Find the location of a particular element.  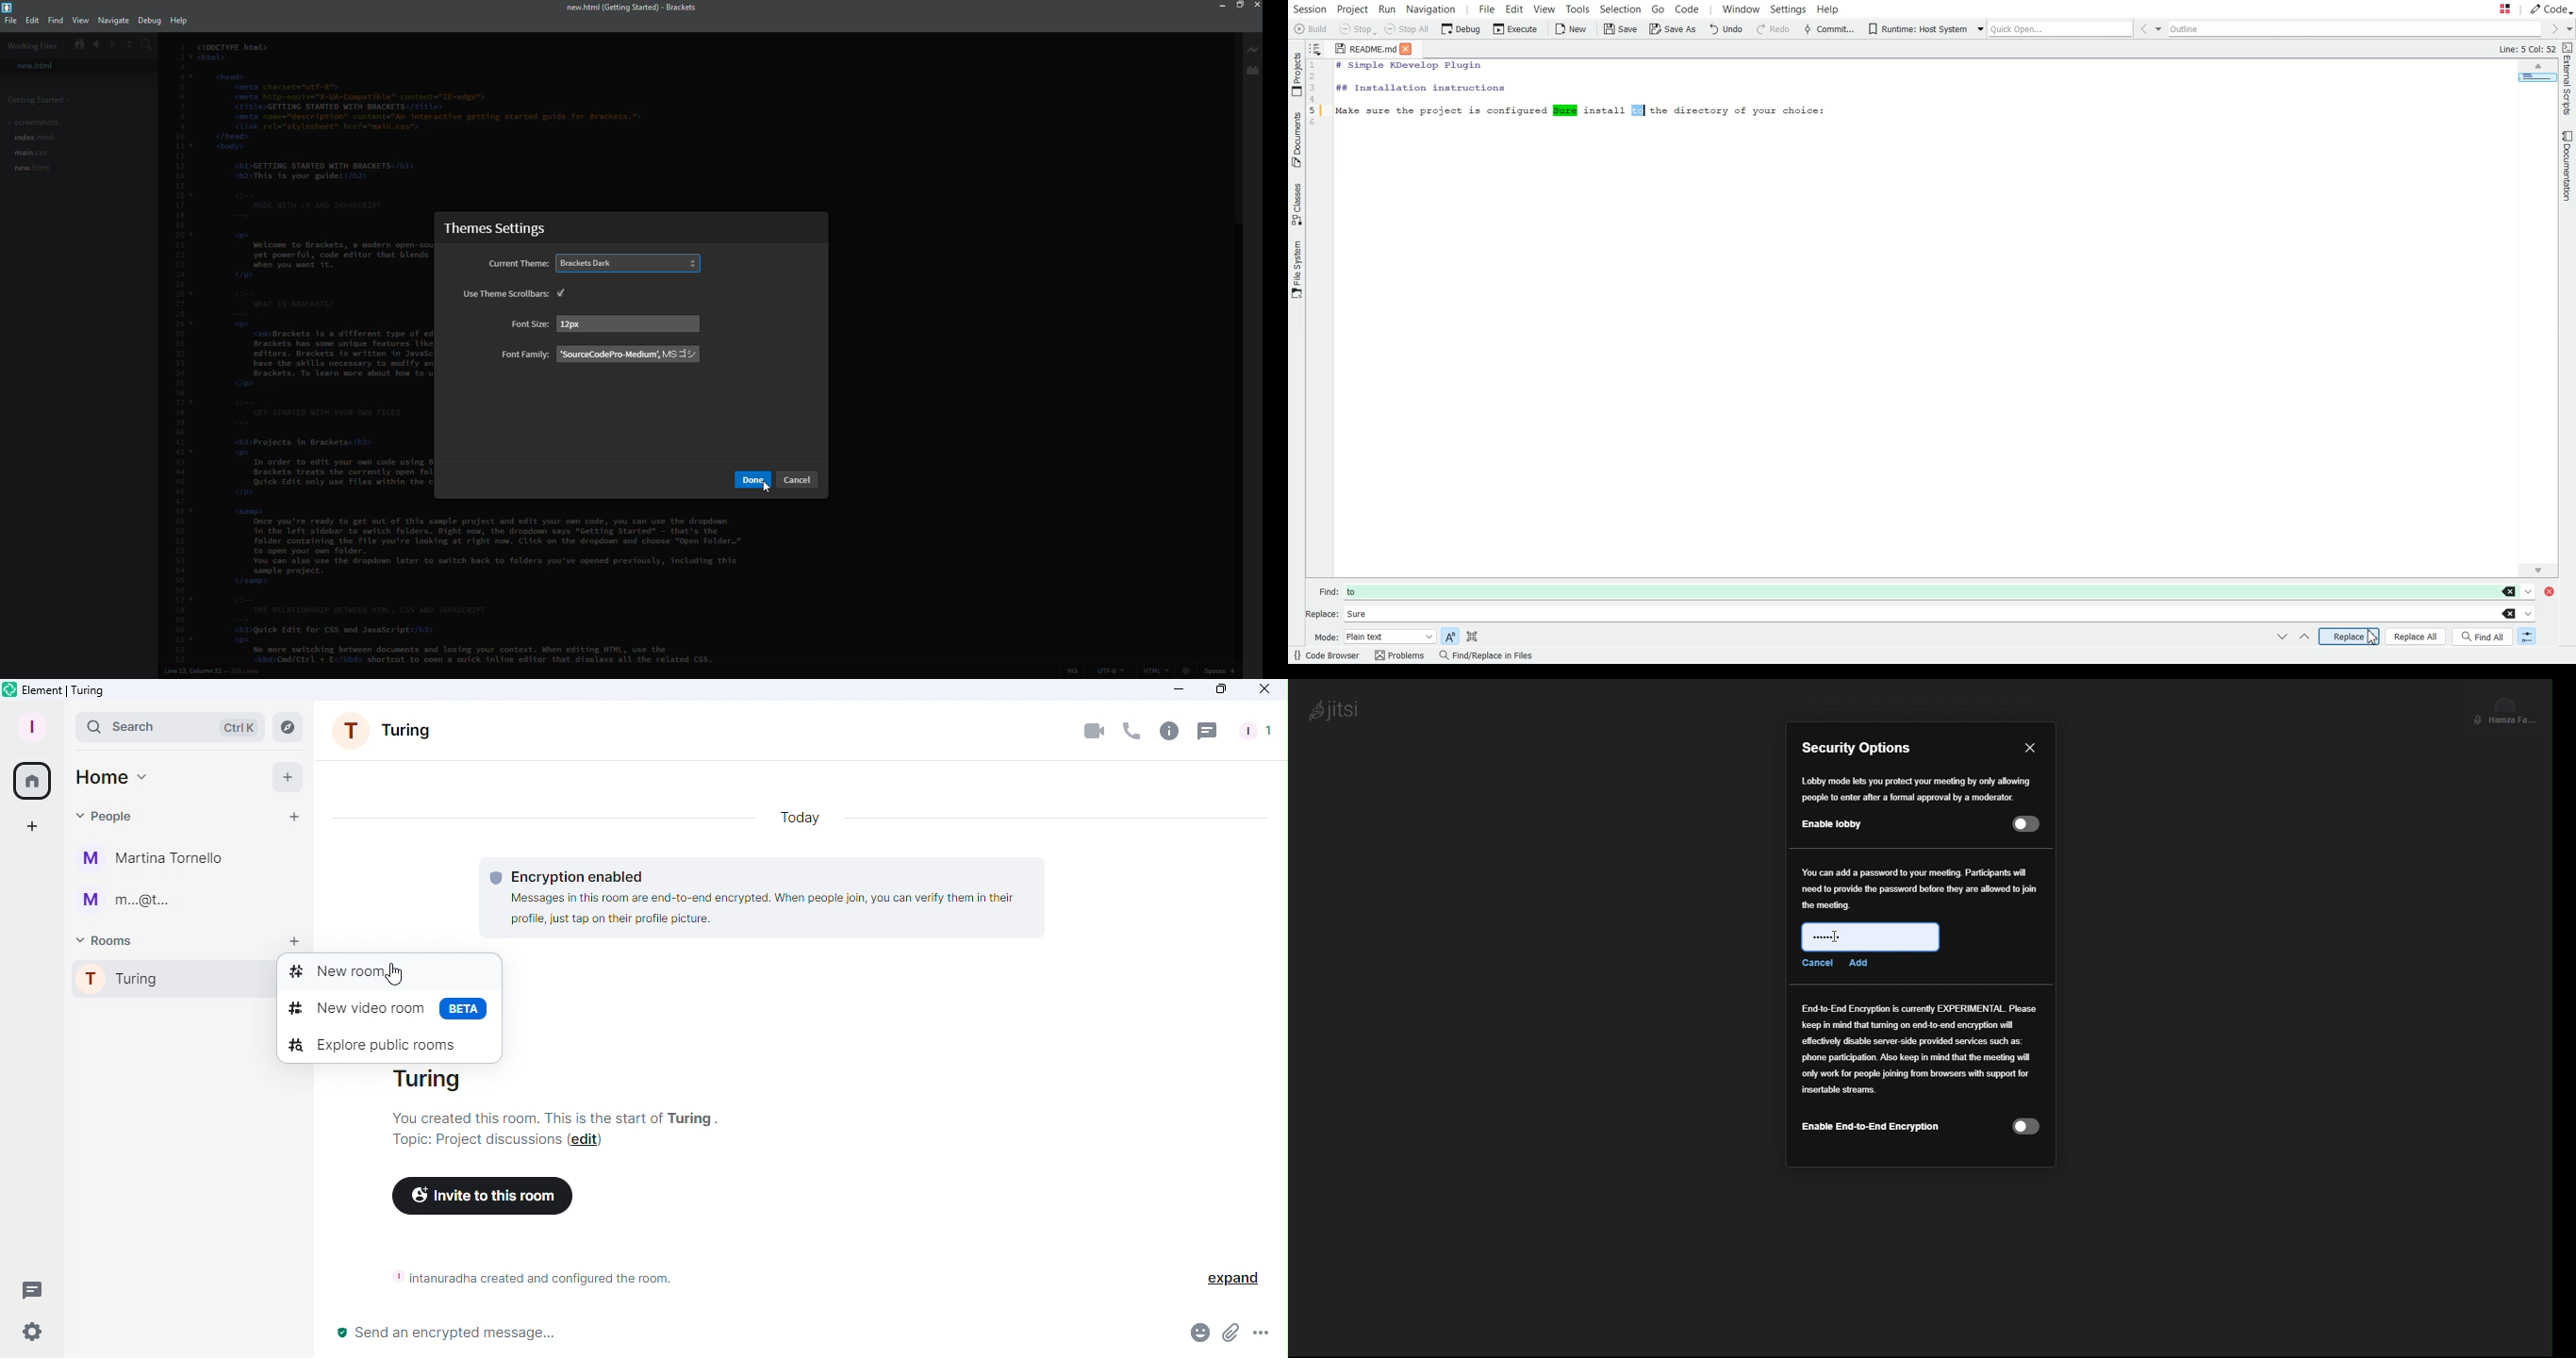

ins is located at coordinates (1074, 670).